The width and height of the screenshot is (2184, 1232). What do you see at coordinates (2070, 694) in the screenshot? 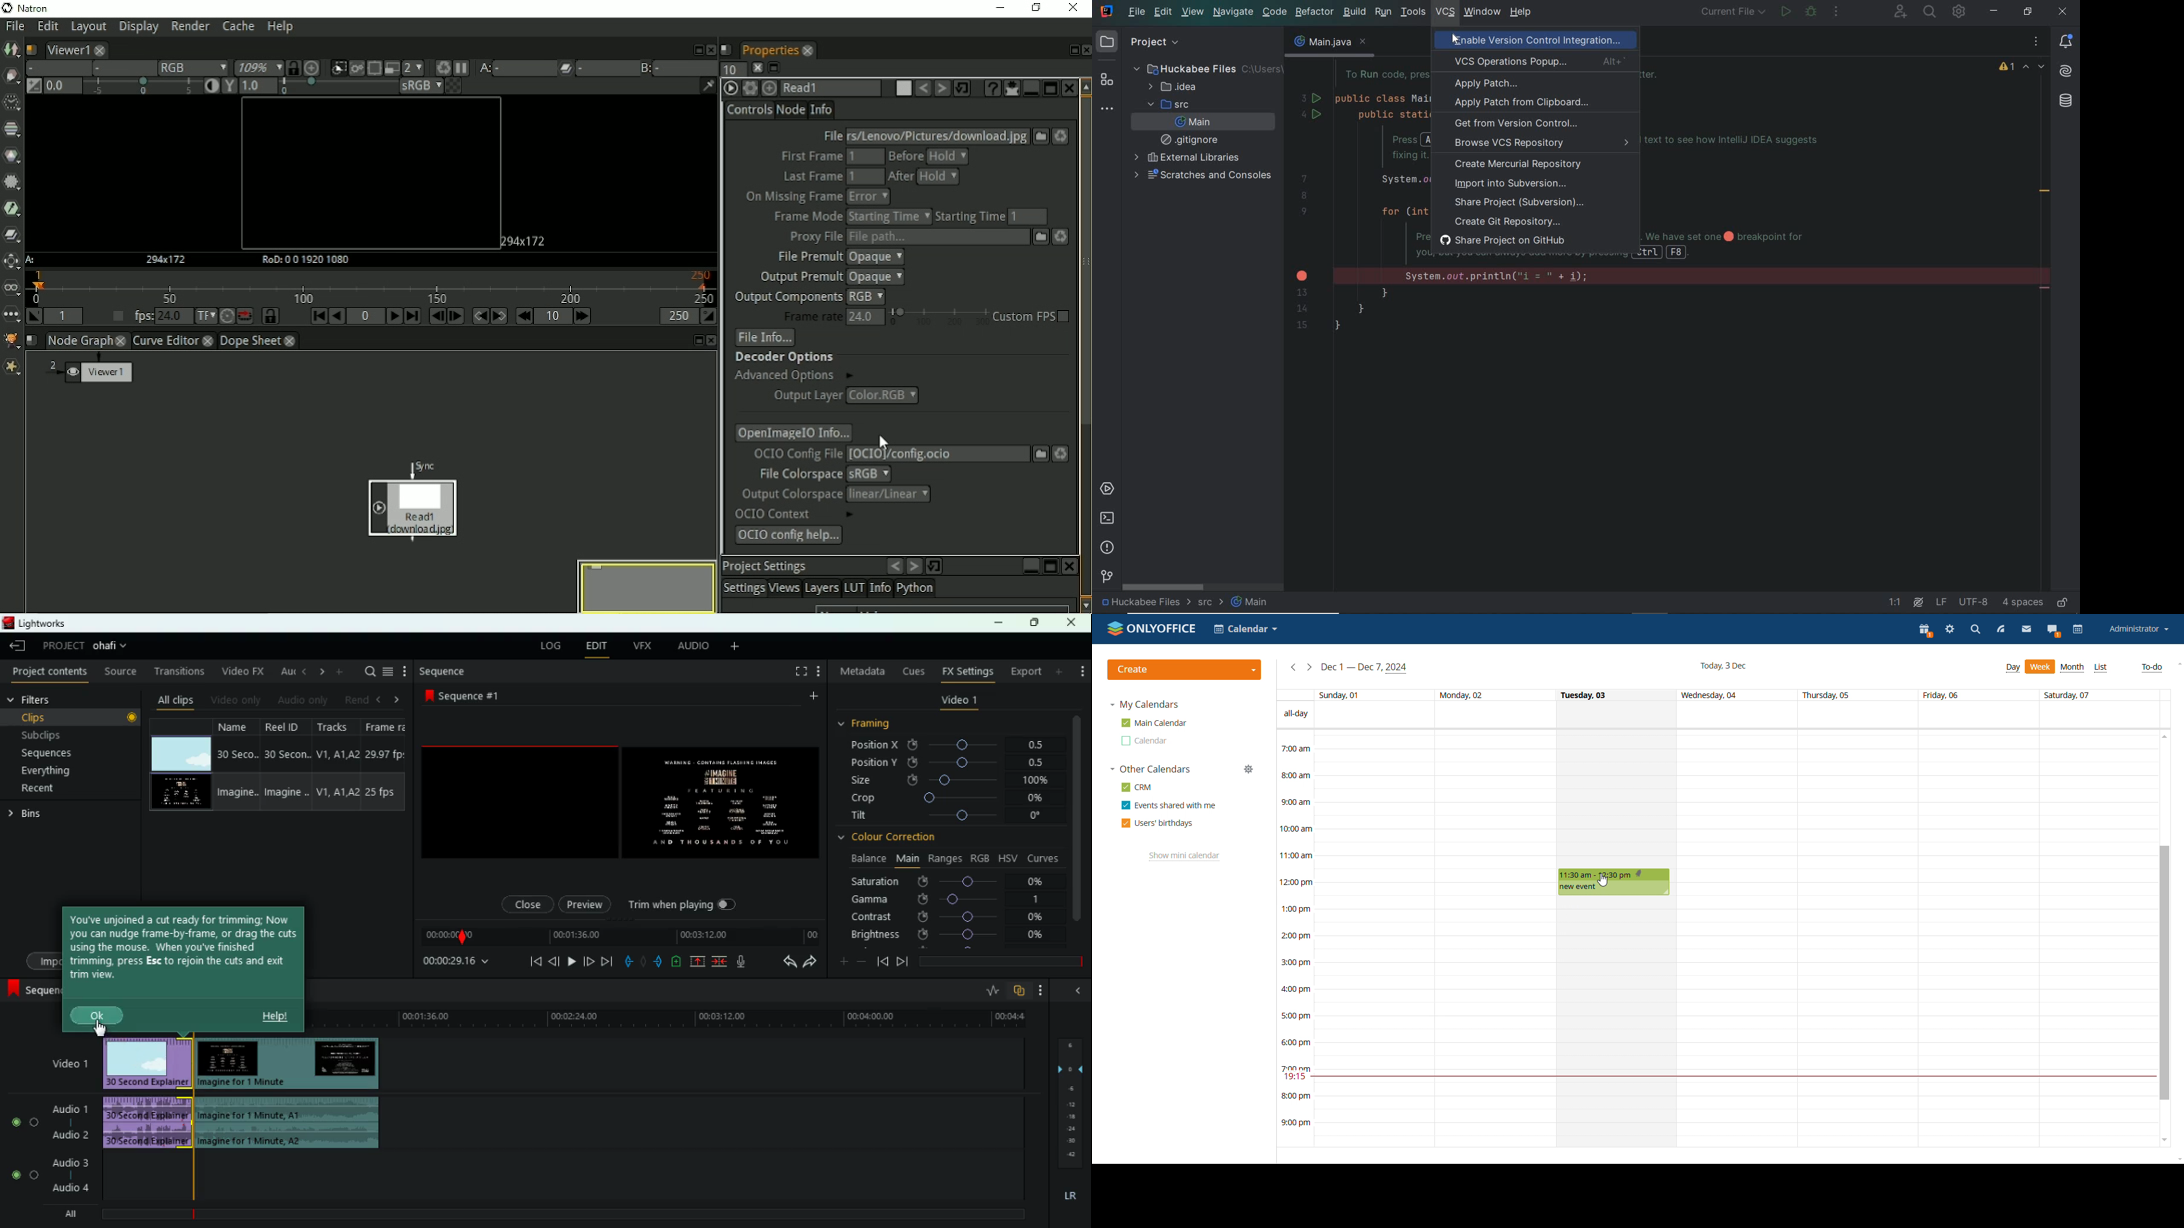
I see `Saturday, 07` at bounding box center [2070, 694].